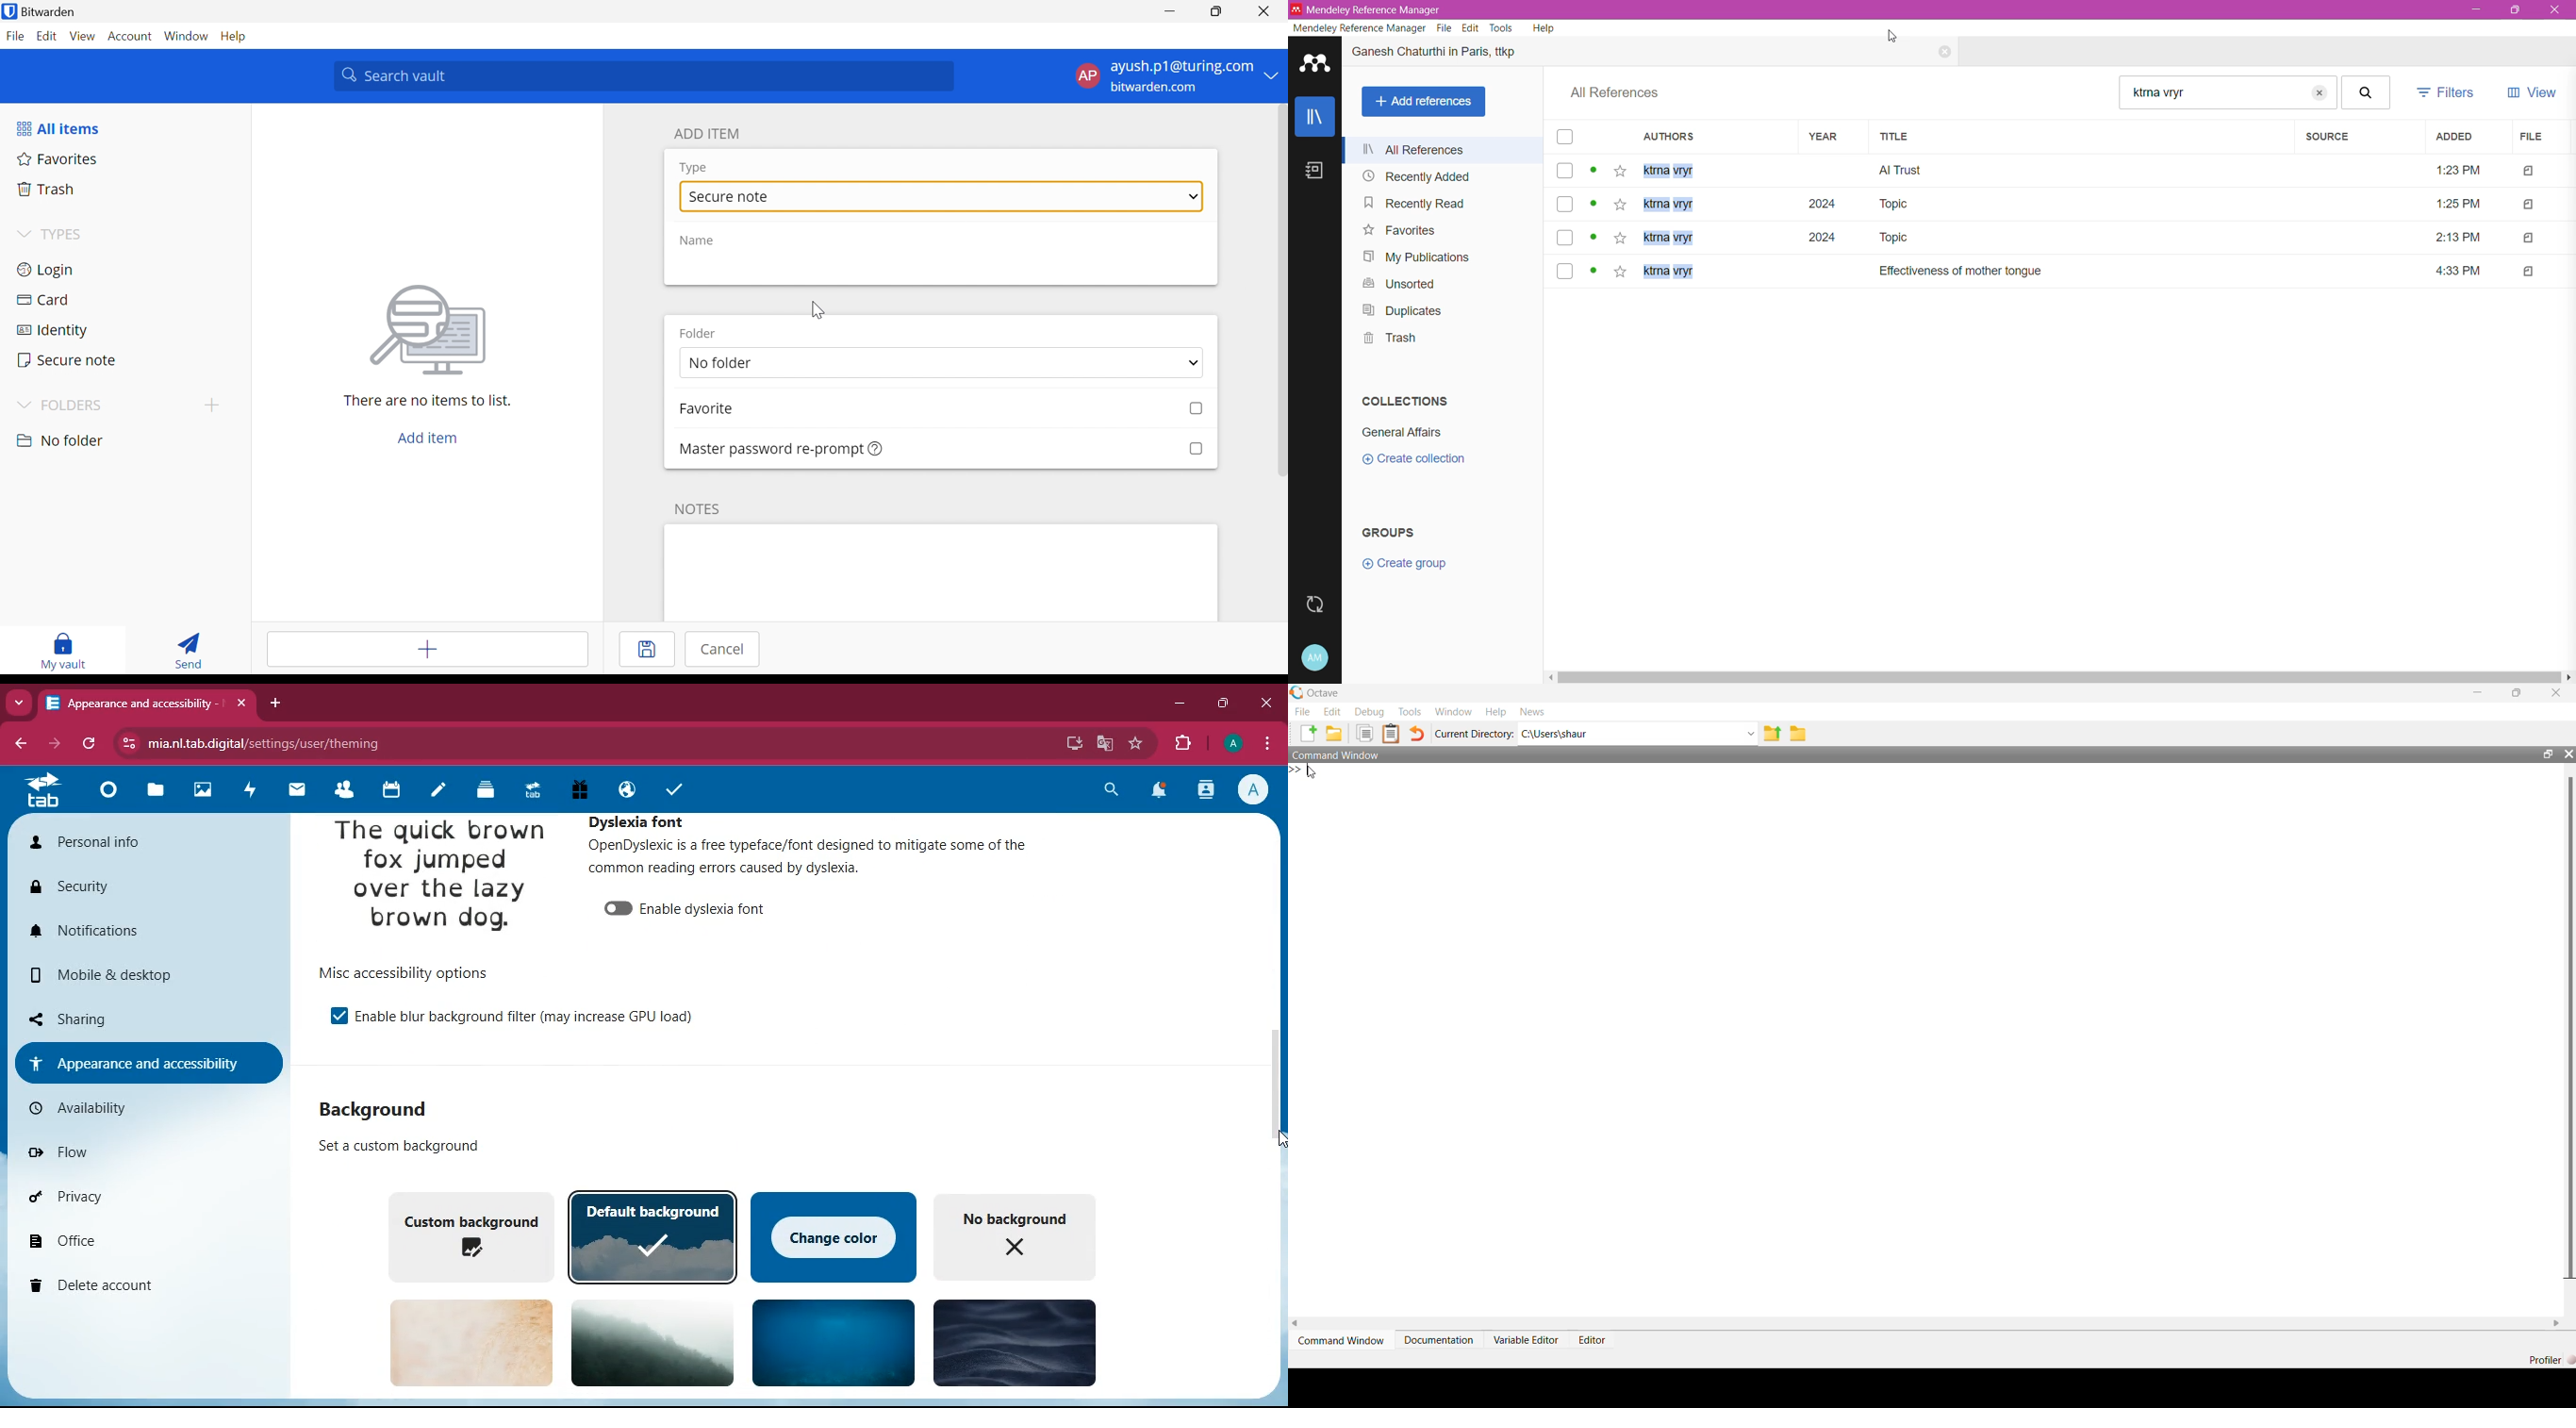  Describe the element at coordinates (531, 790) in the screenshot. I see `tab` at that location.